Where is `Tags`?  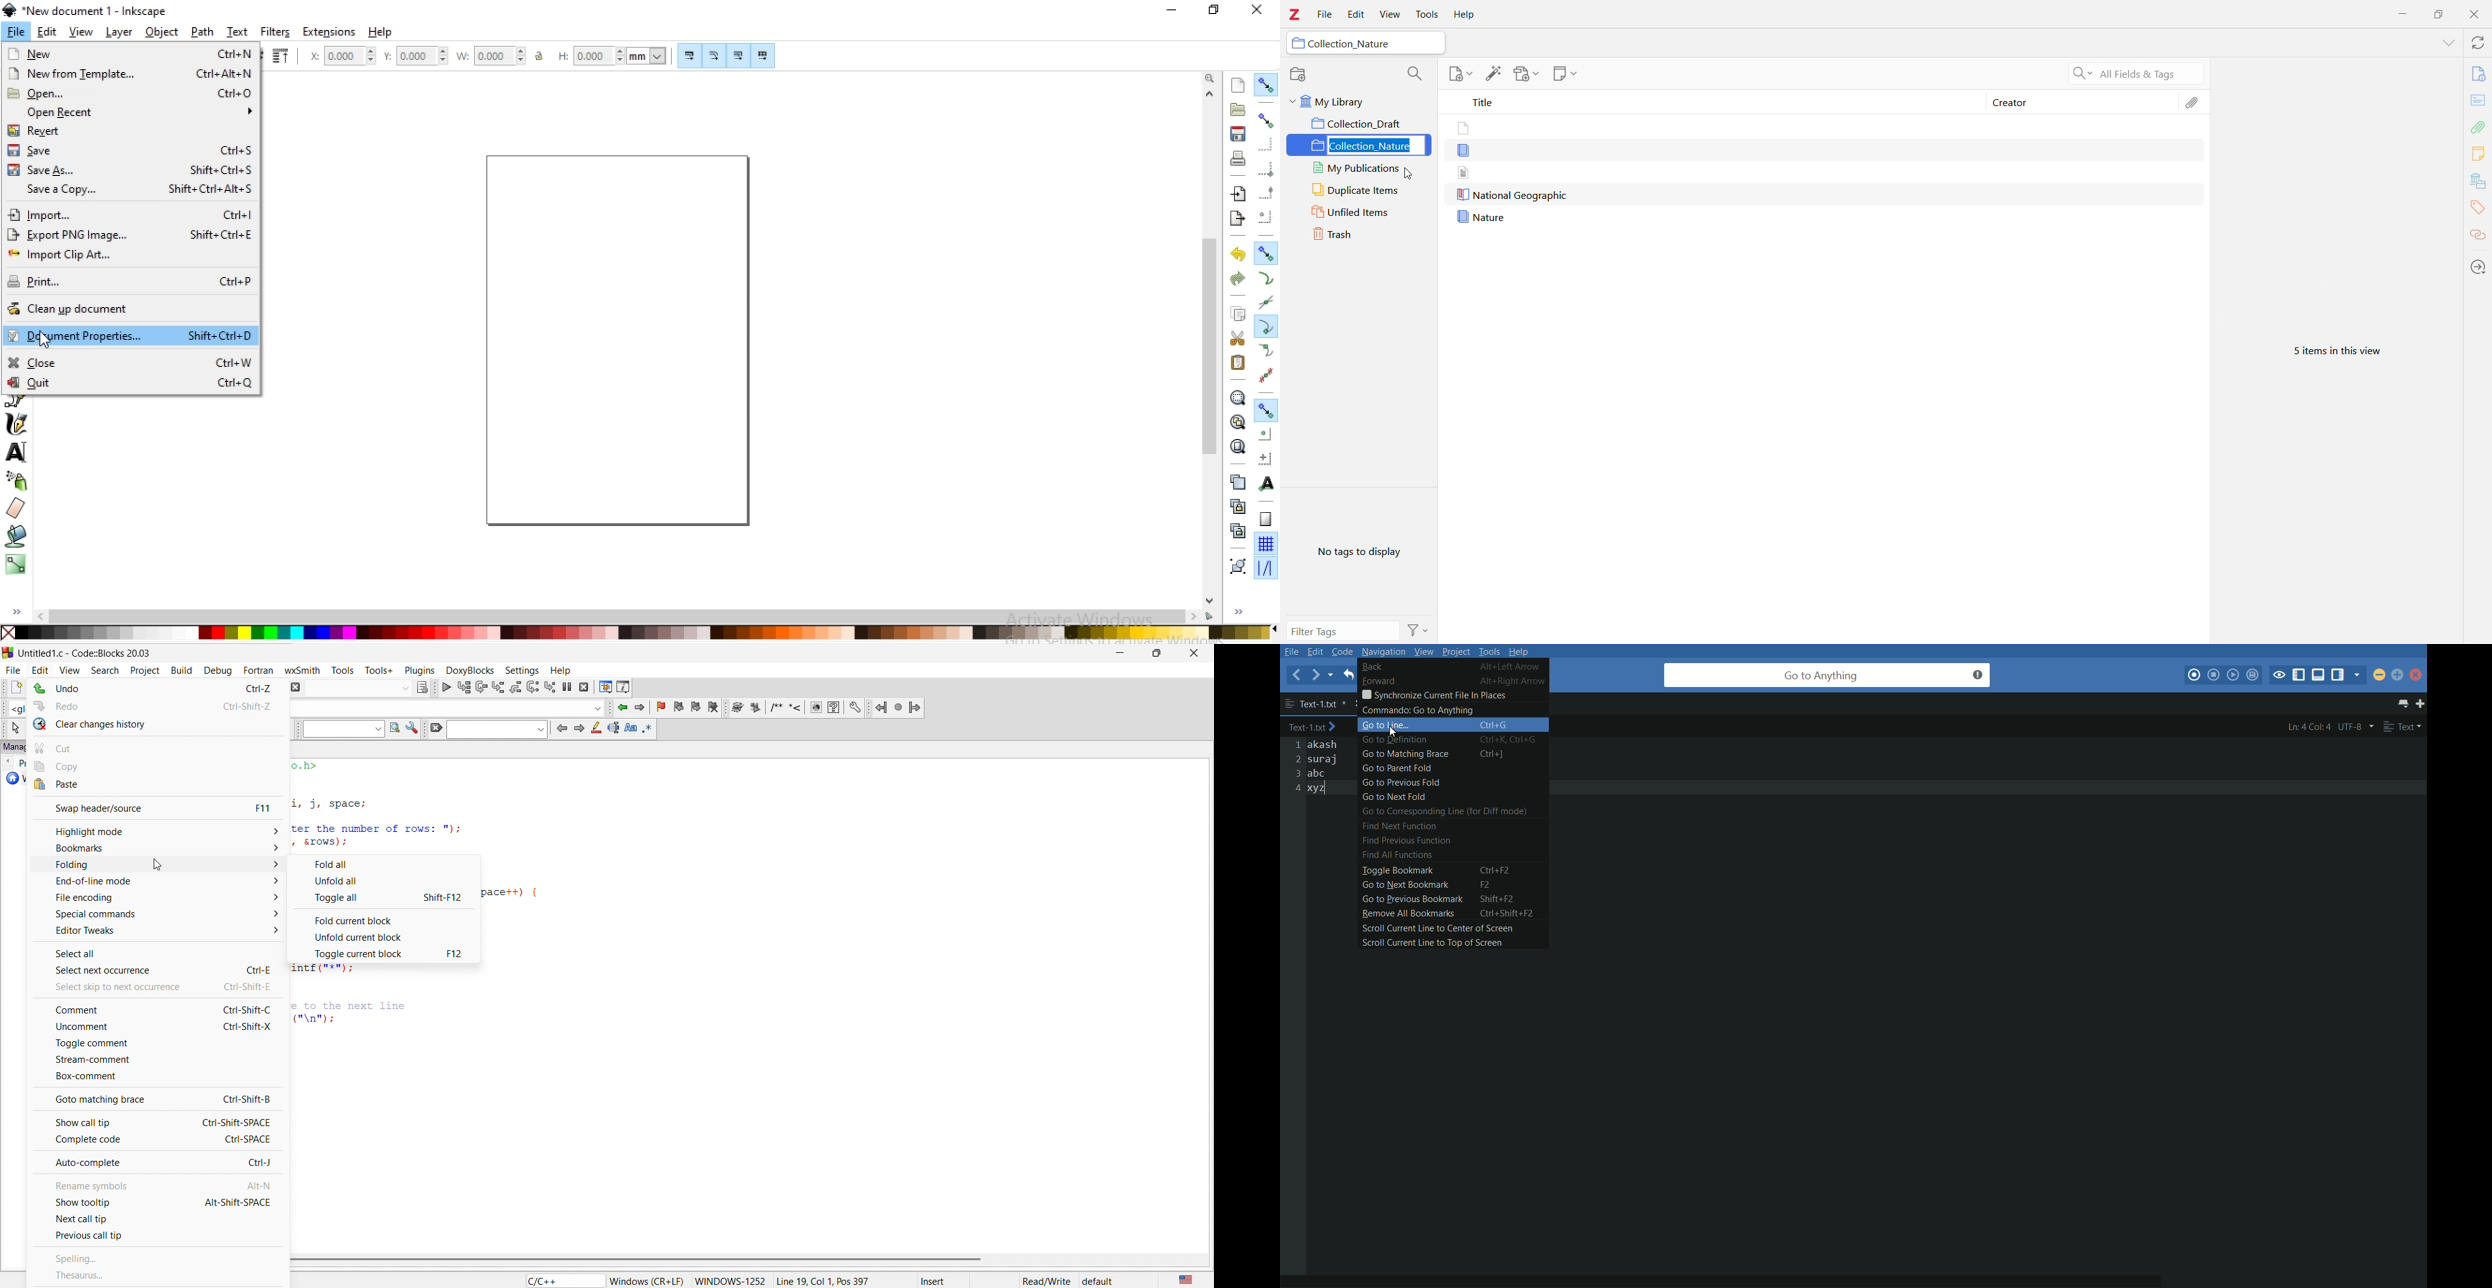
Tags is located at coordinates (2478, 207).